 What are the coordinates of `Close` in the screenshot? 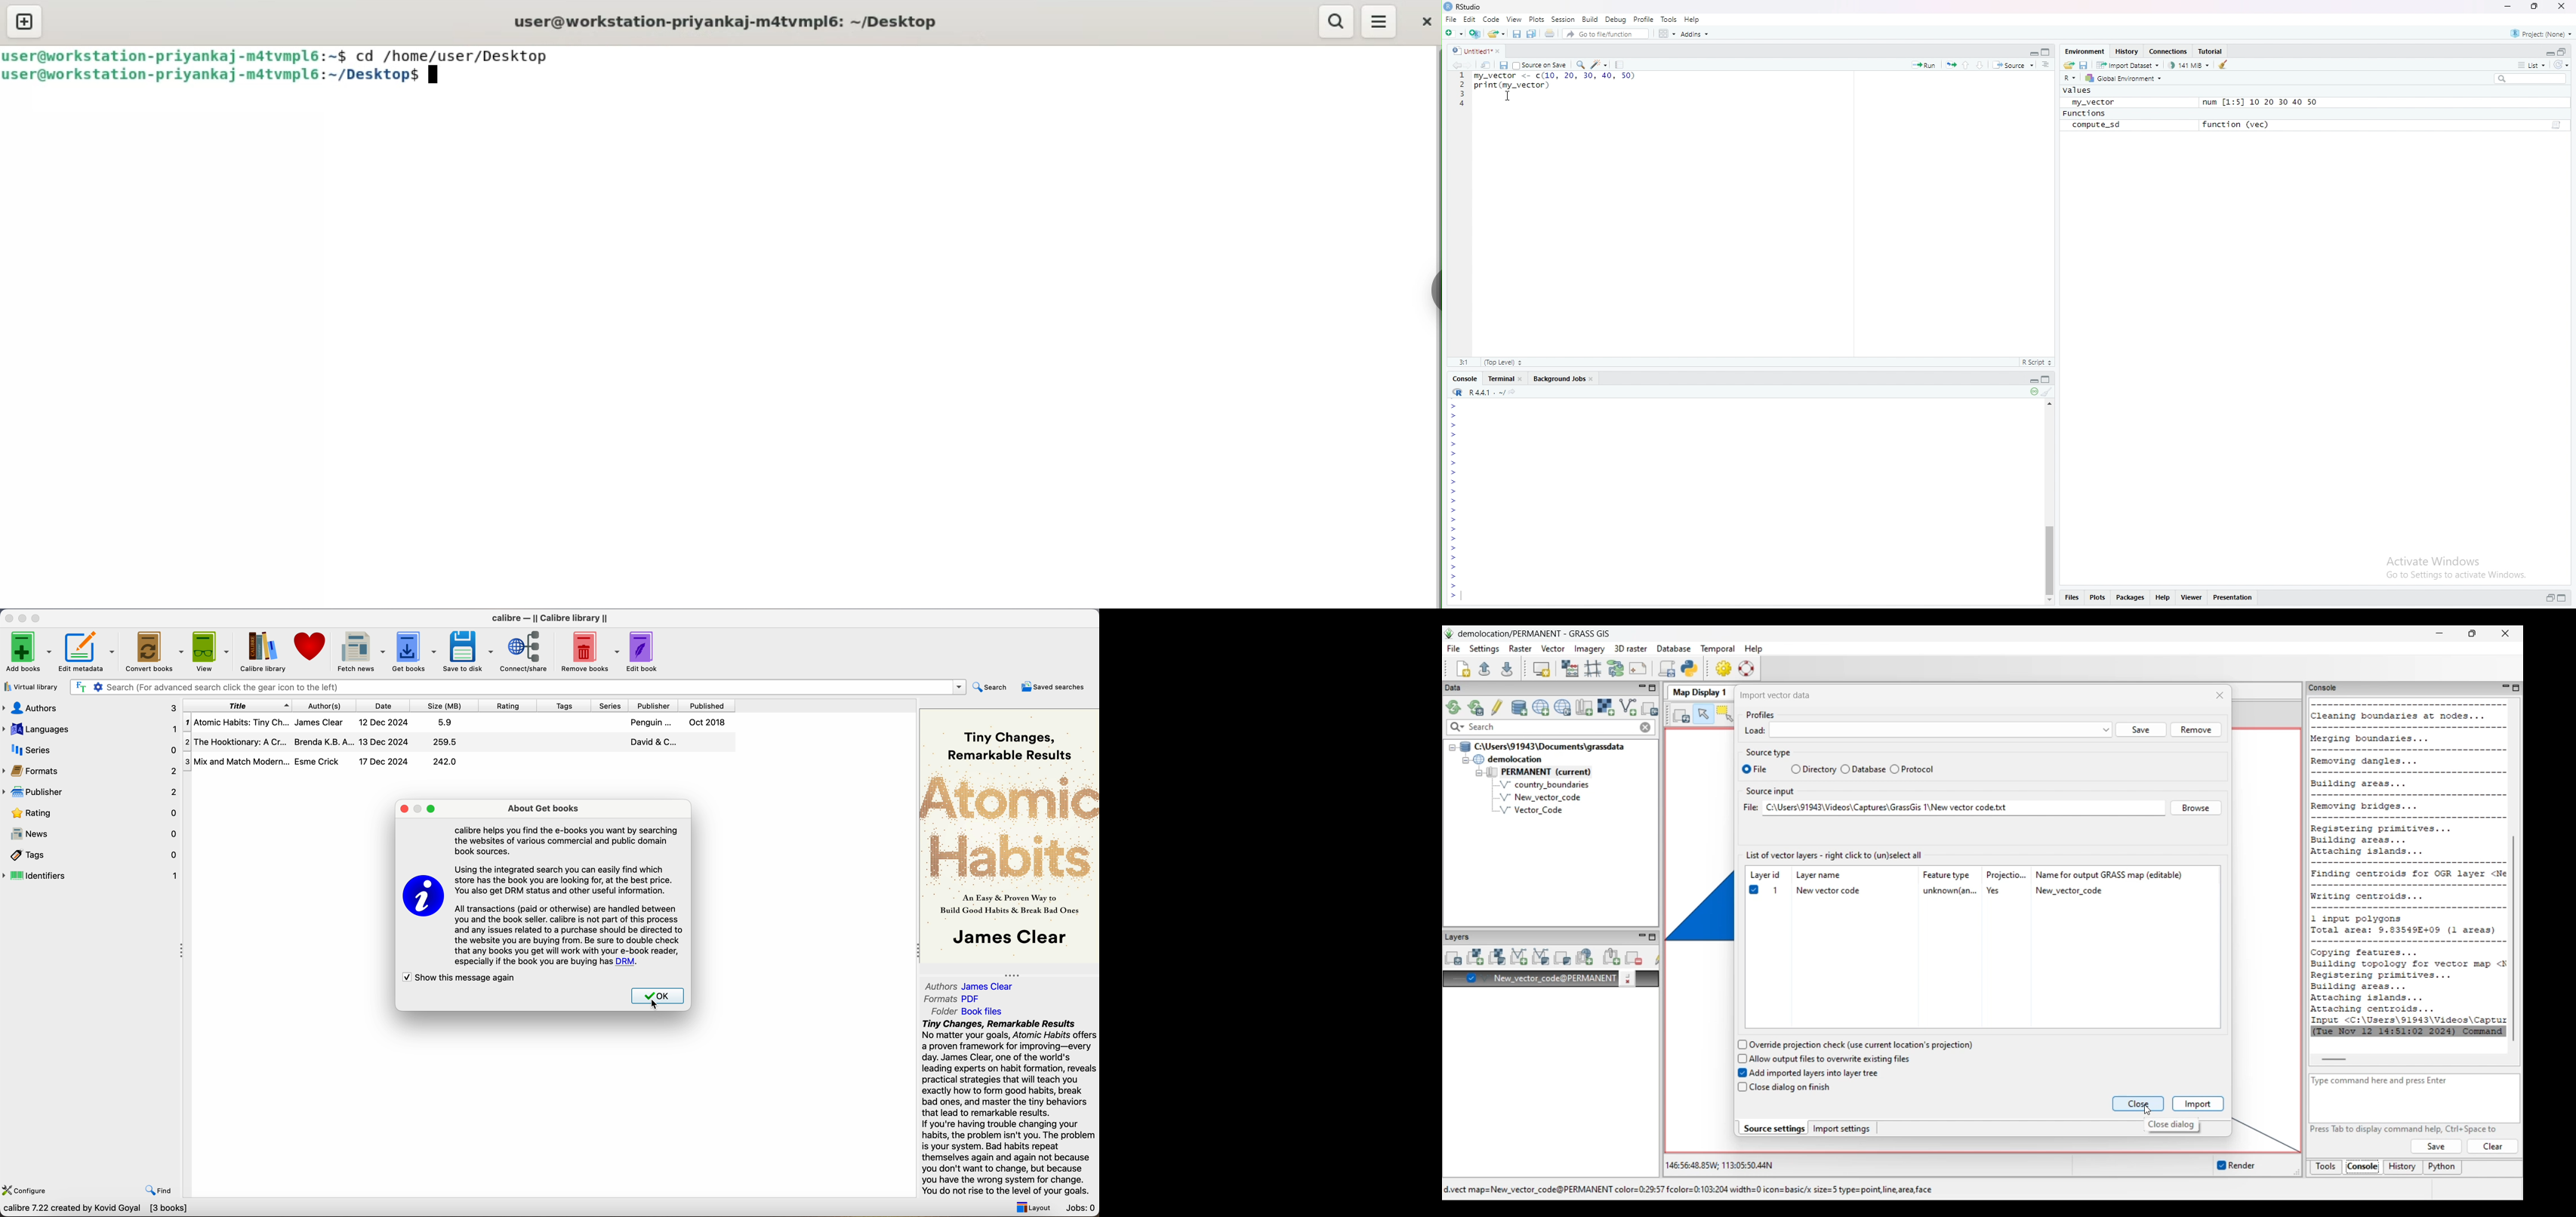 It's located at (1502, 51).